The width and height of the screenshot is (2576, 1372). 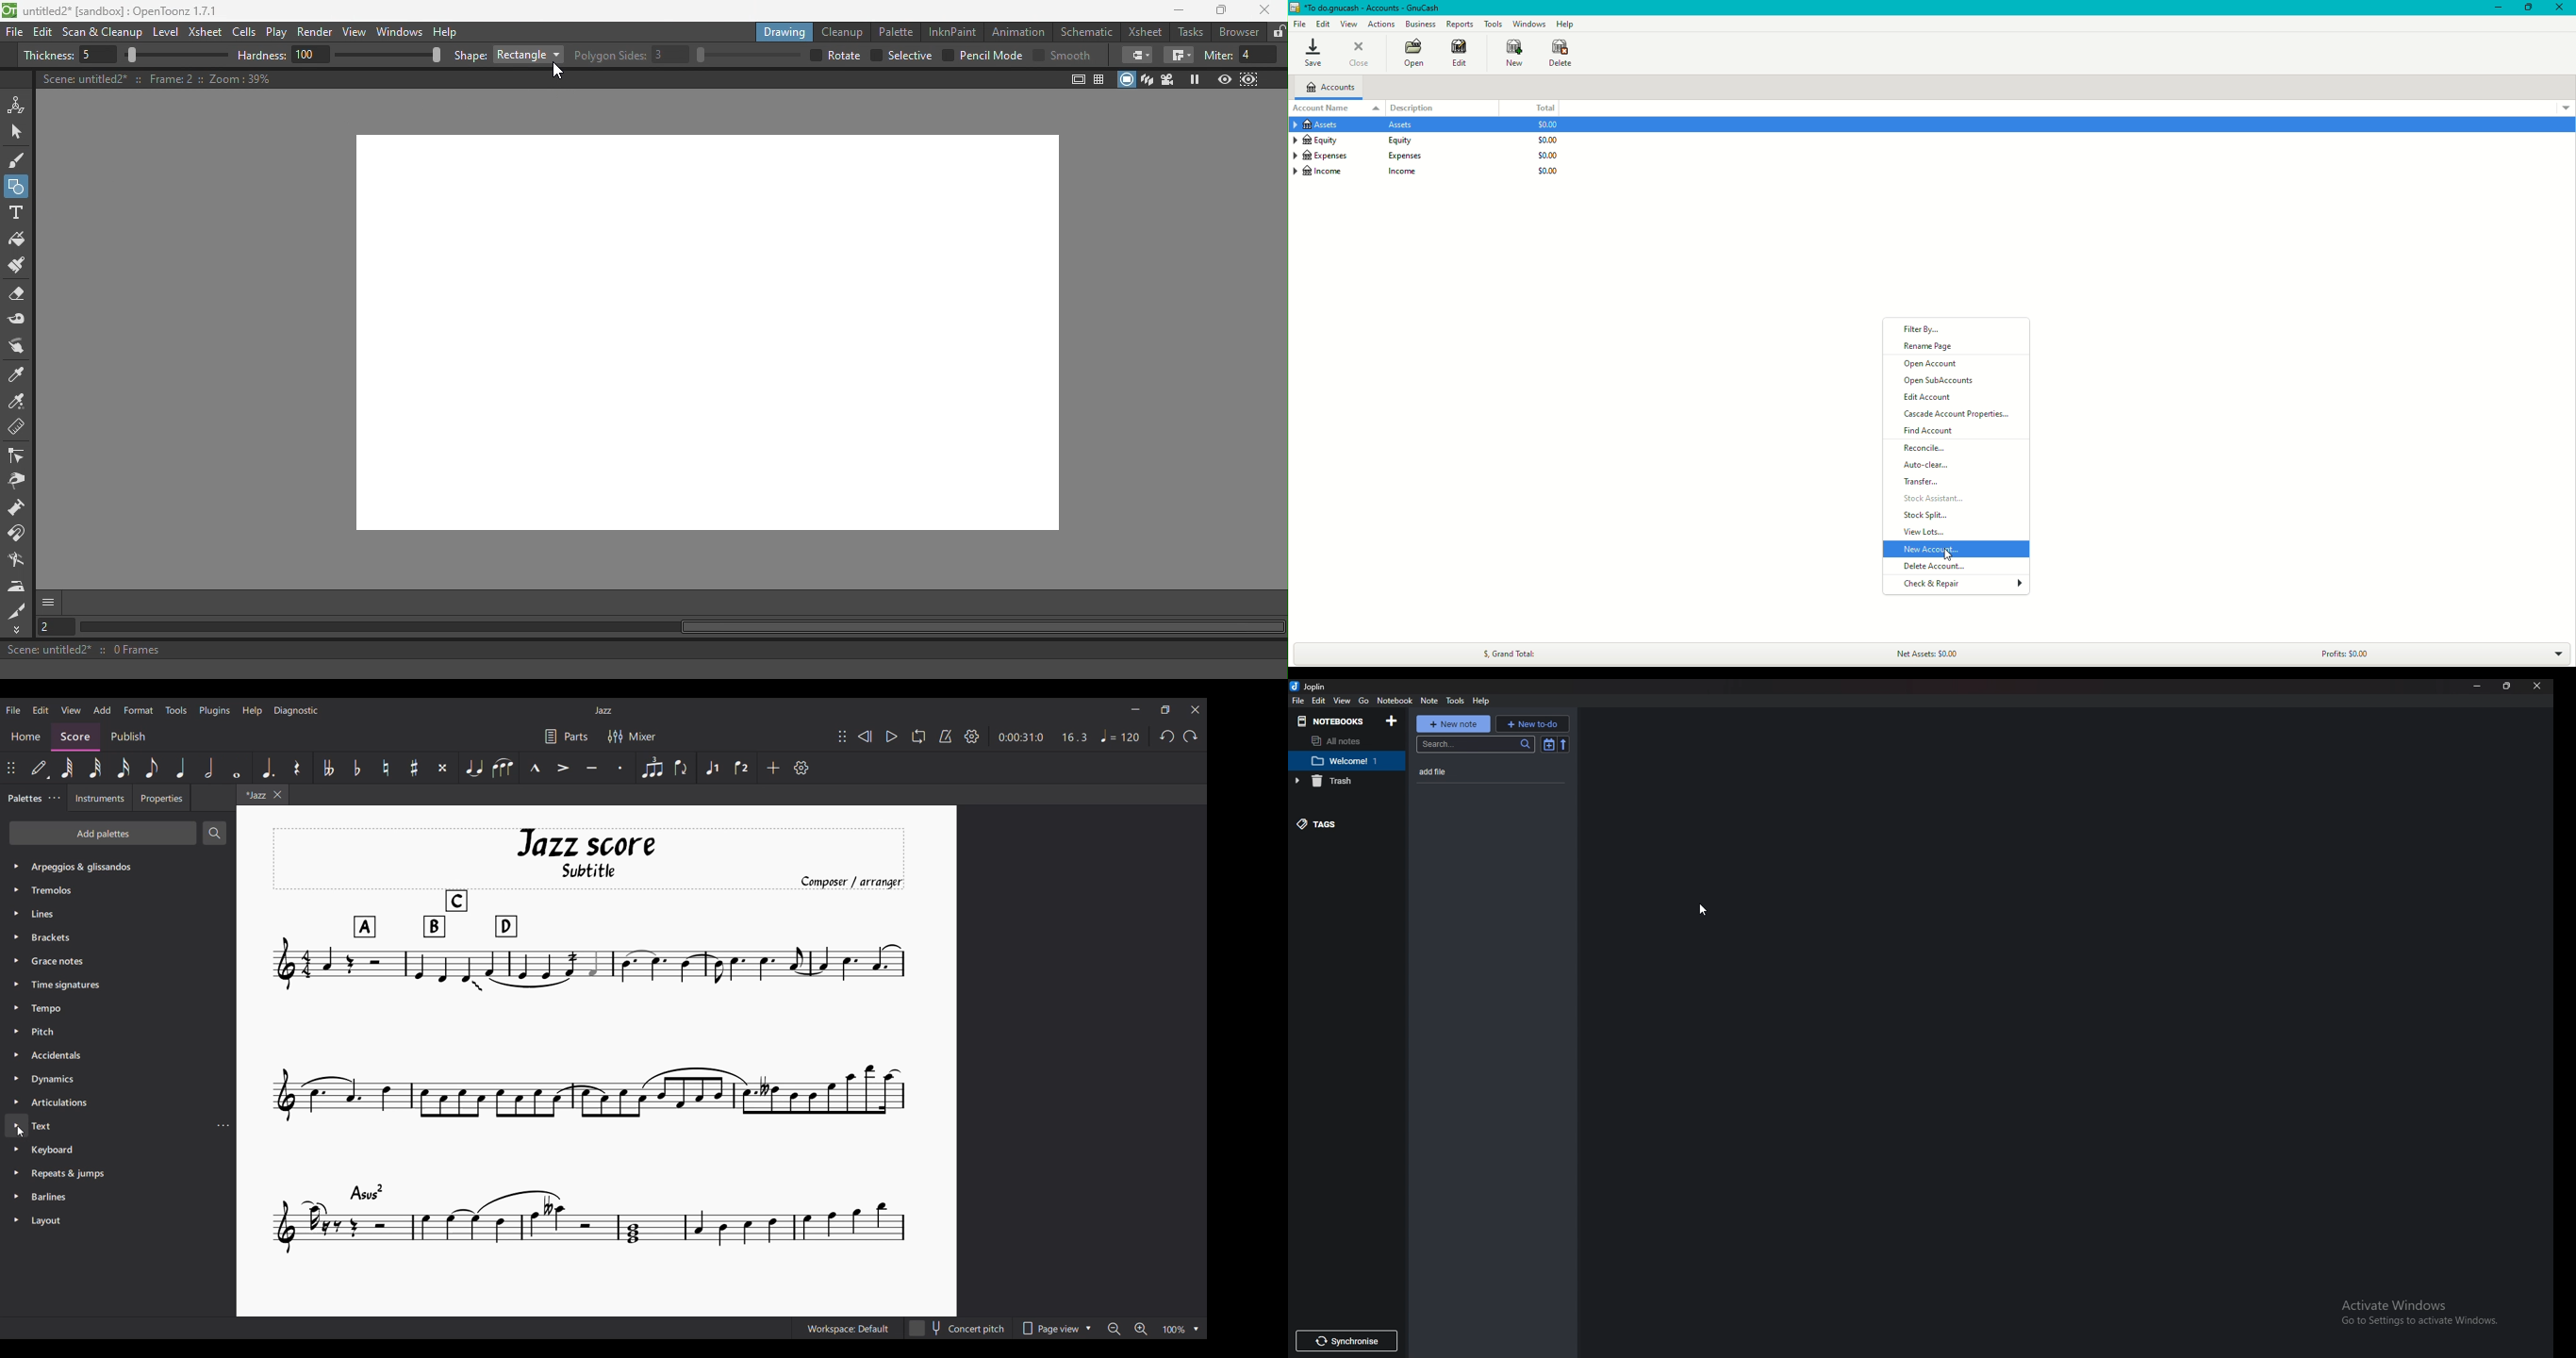 What do you see at coordinates (1923, 482) in the screenshot?
I see `Transfer` at bounding box center [1923, 482].